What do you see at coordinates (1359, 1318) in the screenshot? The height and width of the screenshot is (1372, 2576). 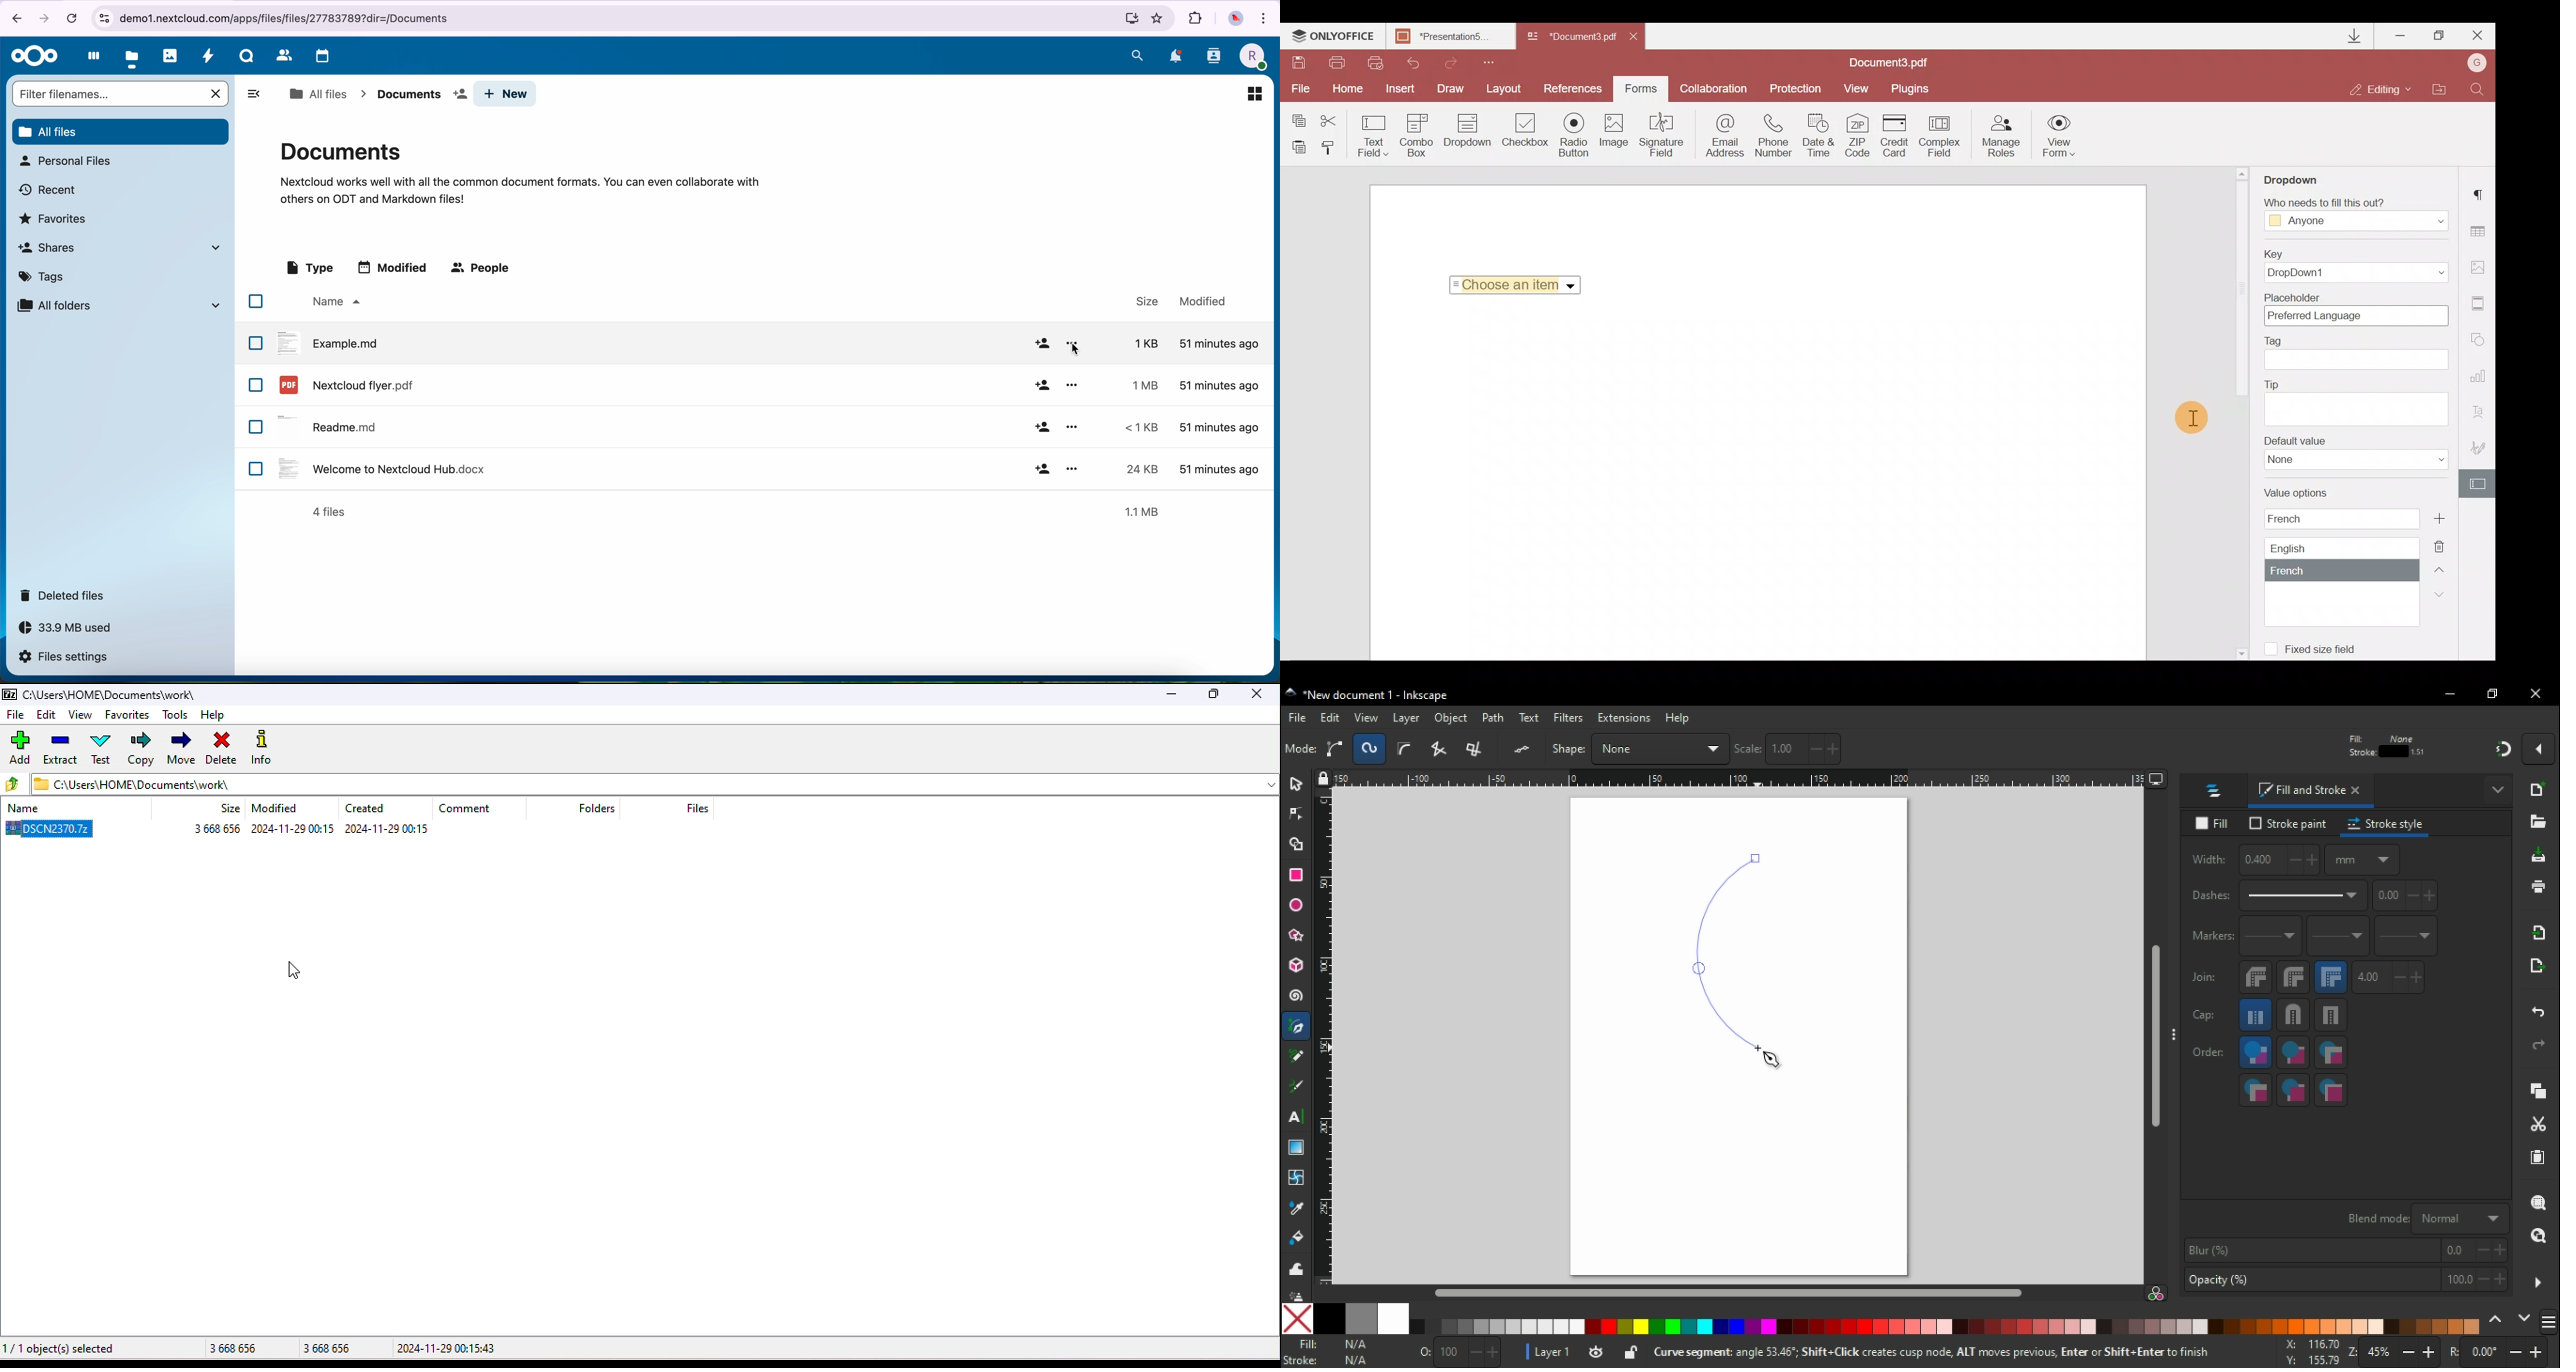 I see `50% grey` at bounding box center [1359, 1318].